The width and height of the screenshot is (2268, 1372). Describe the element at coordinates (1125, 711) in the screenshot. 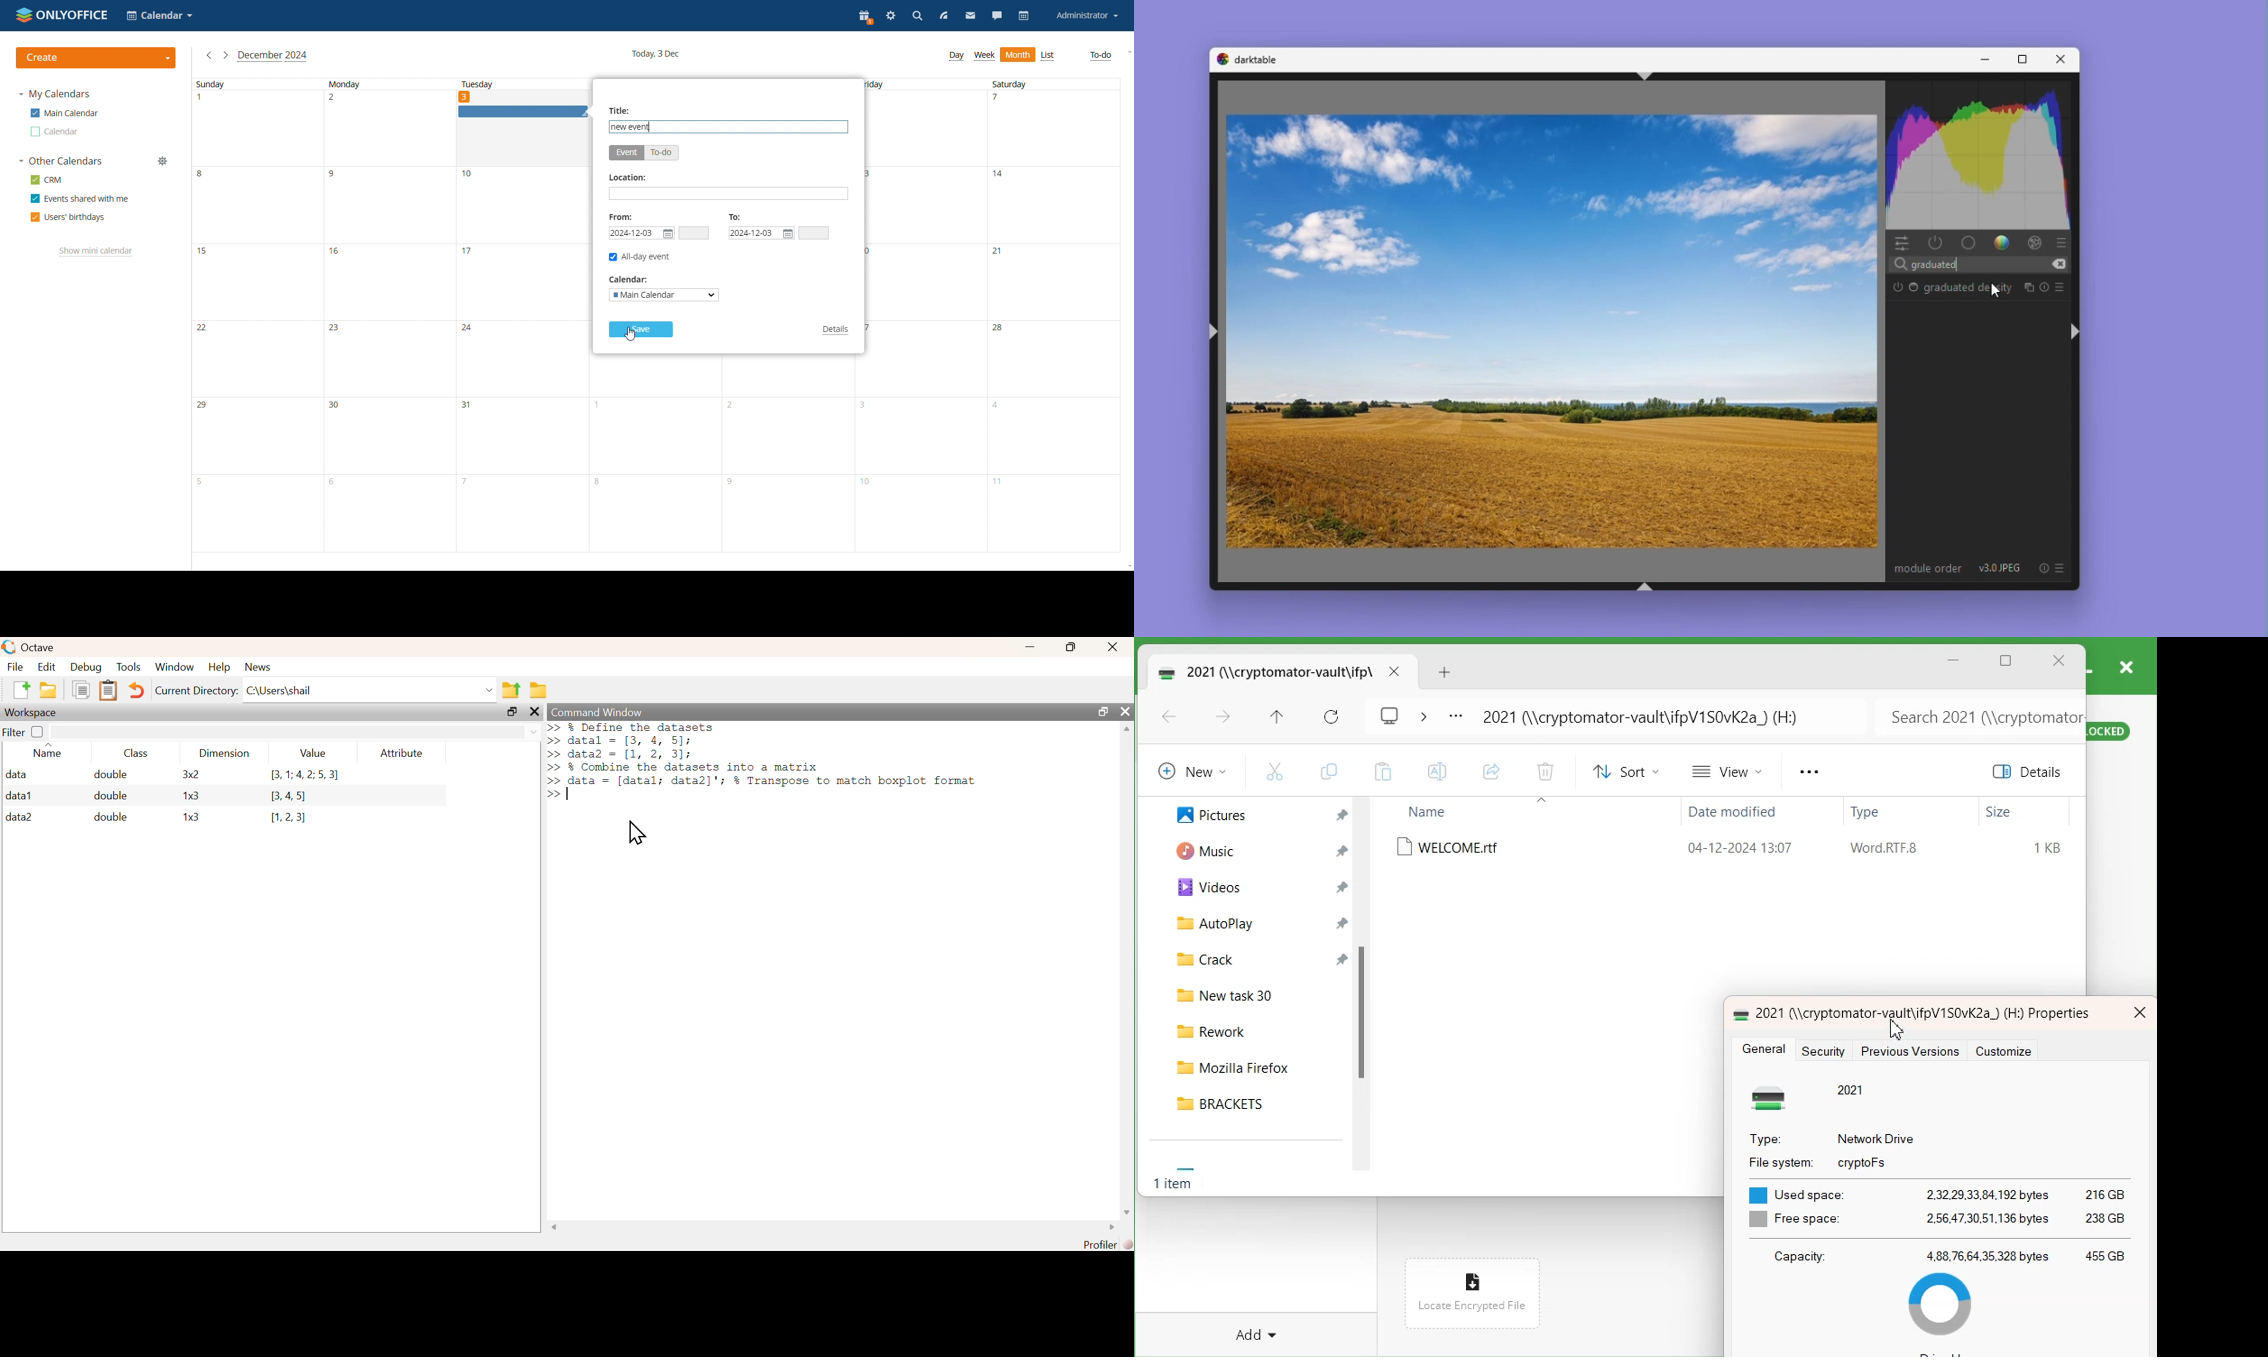

I see `close` at that location.